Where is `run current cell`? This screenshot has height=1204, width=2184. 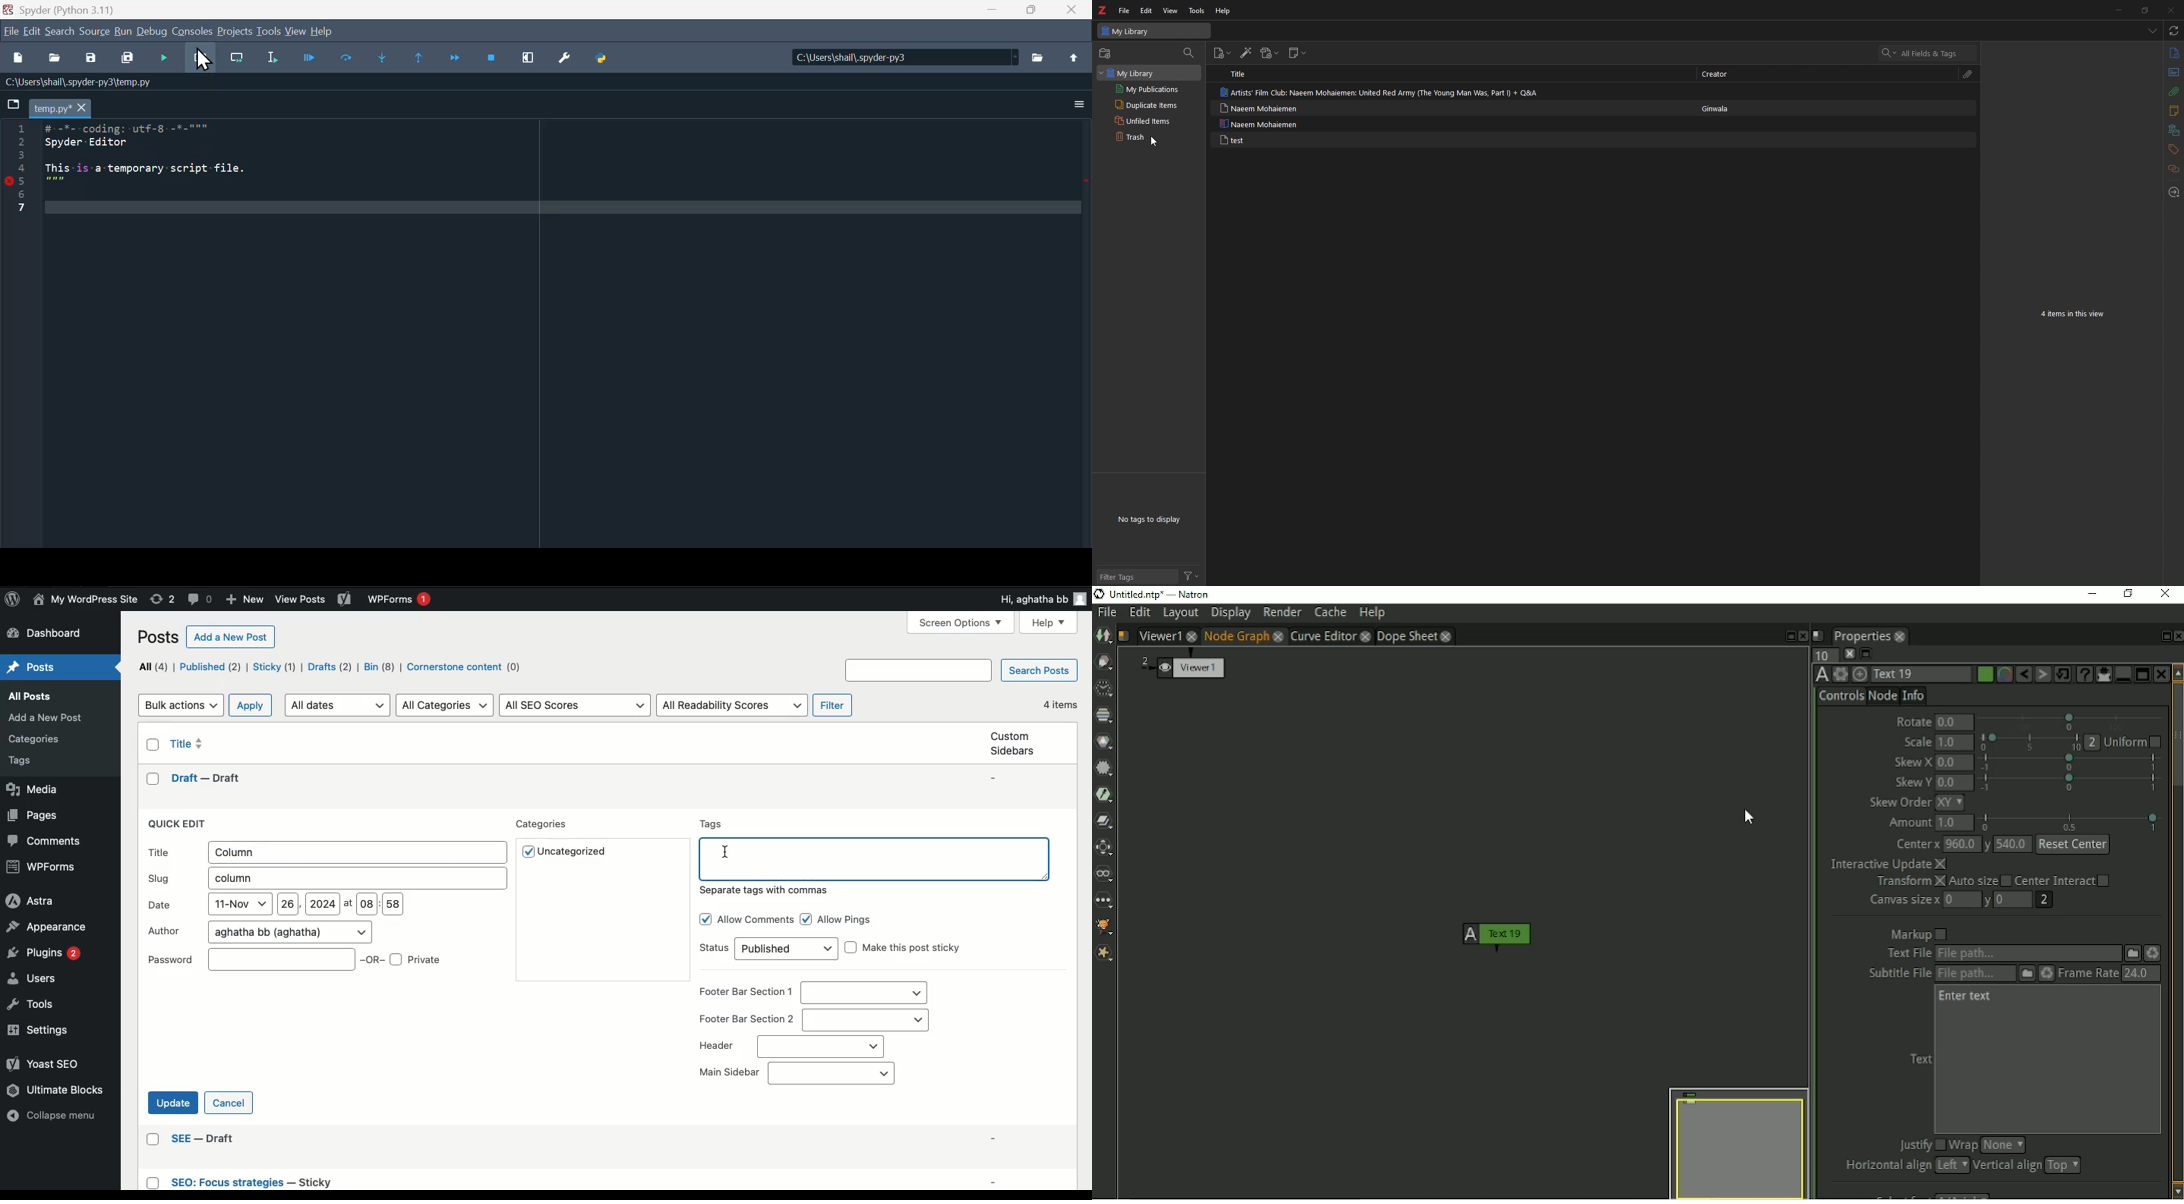 run current cell is located at coordinates (200, 59).